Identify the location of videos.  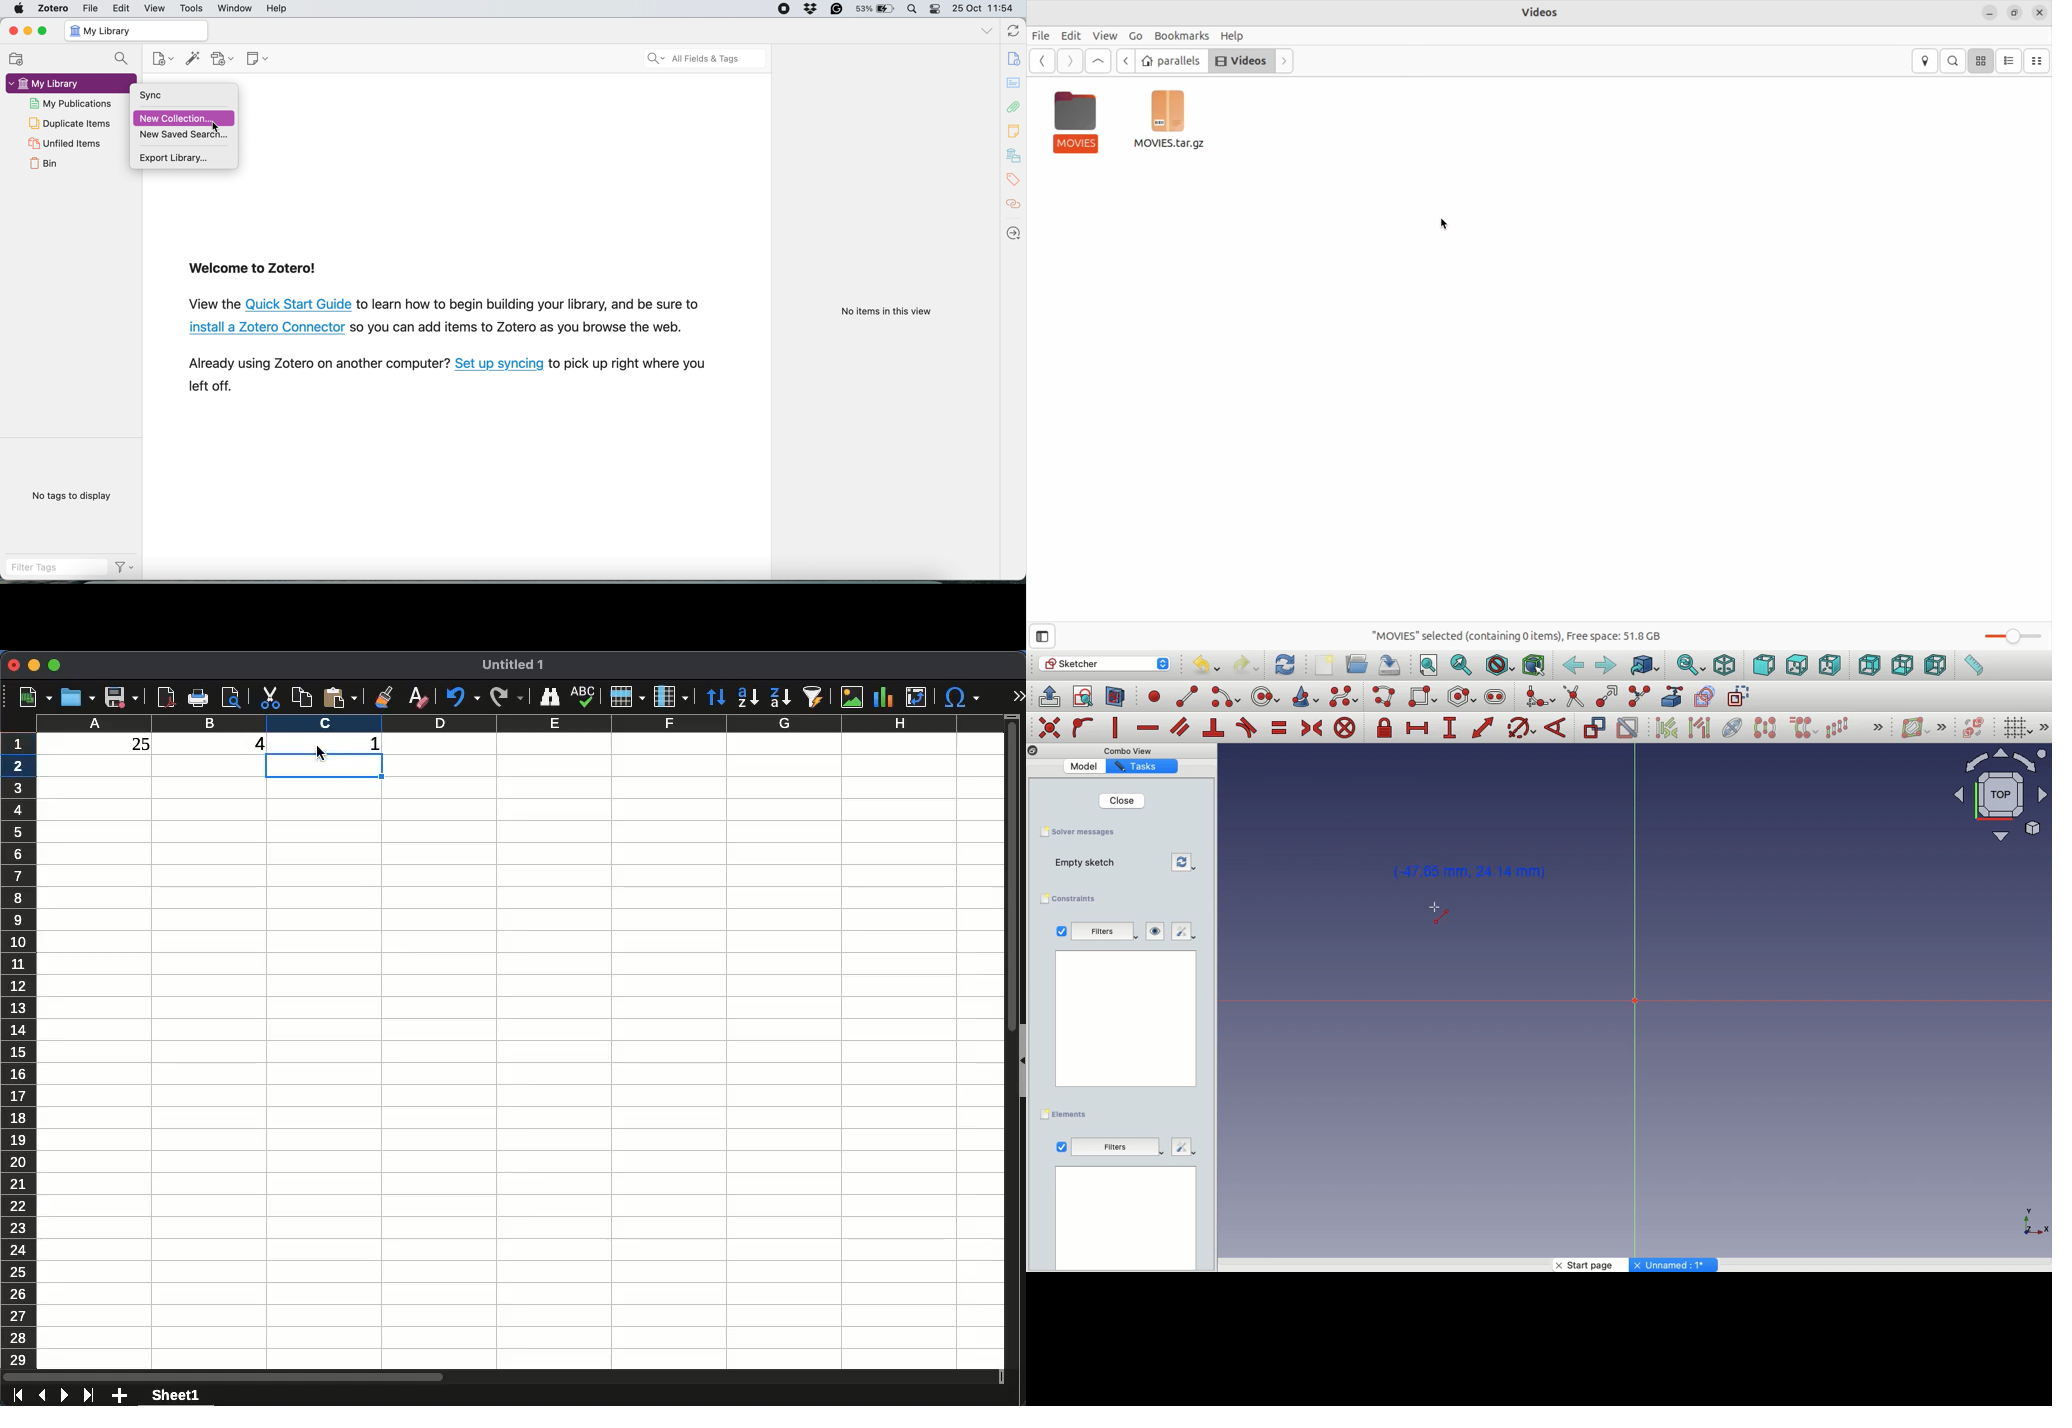
(1544, 14).